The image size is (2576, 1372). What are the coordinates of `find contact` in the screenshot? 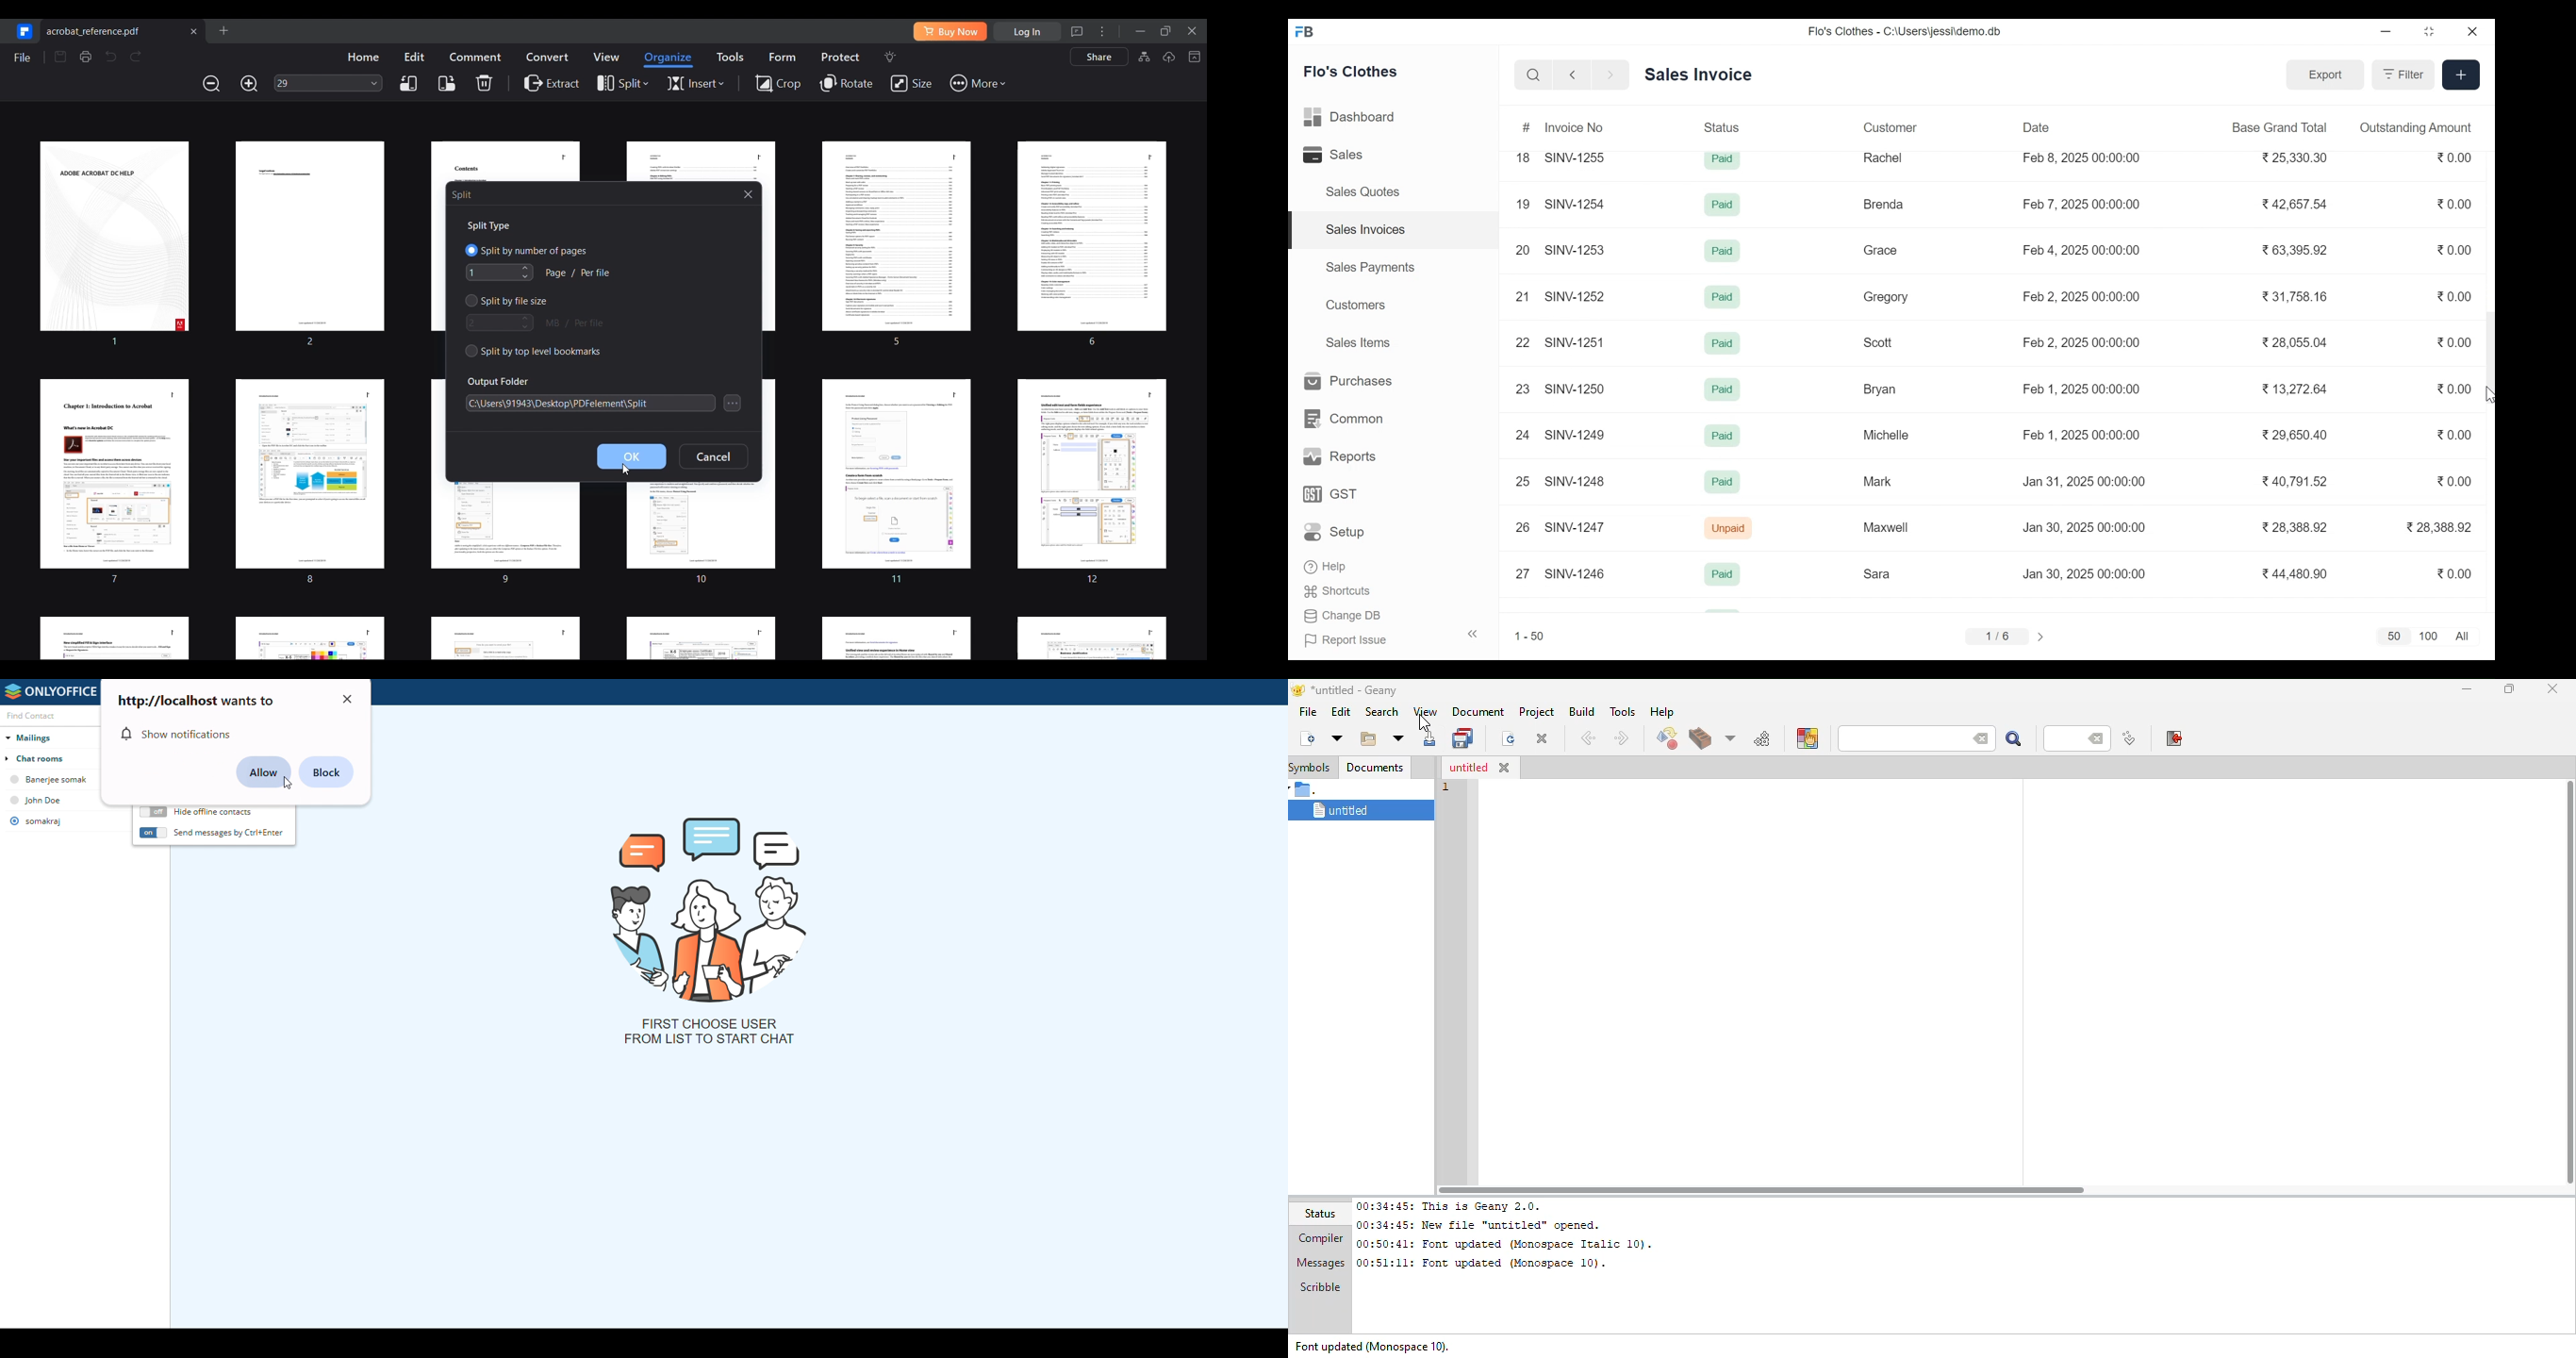 It's located at (41, 716).